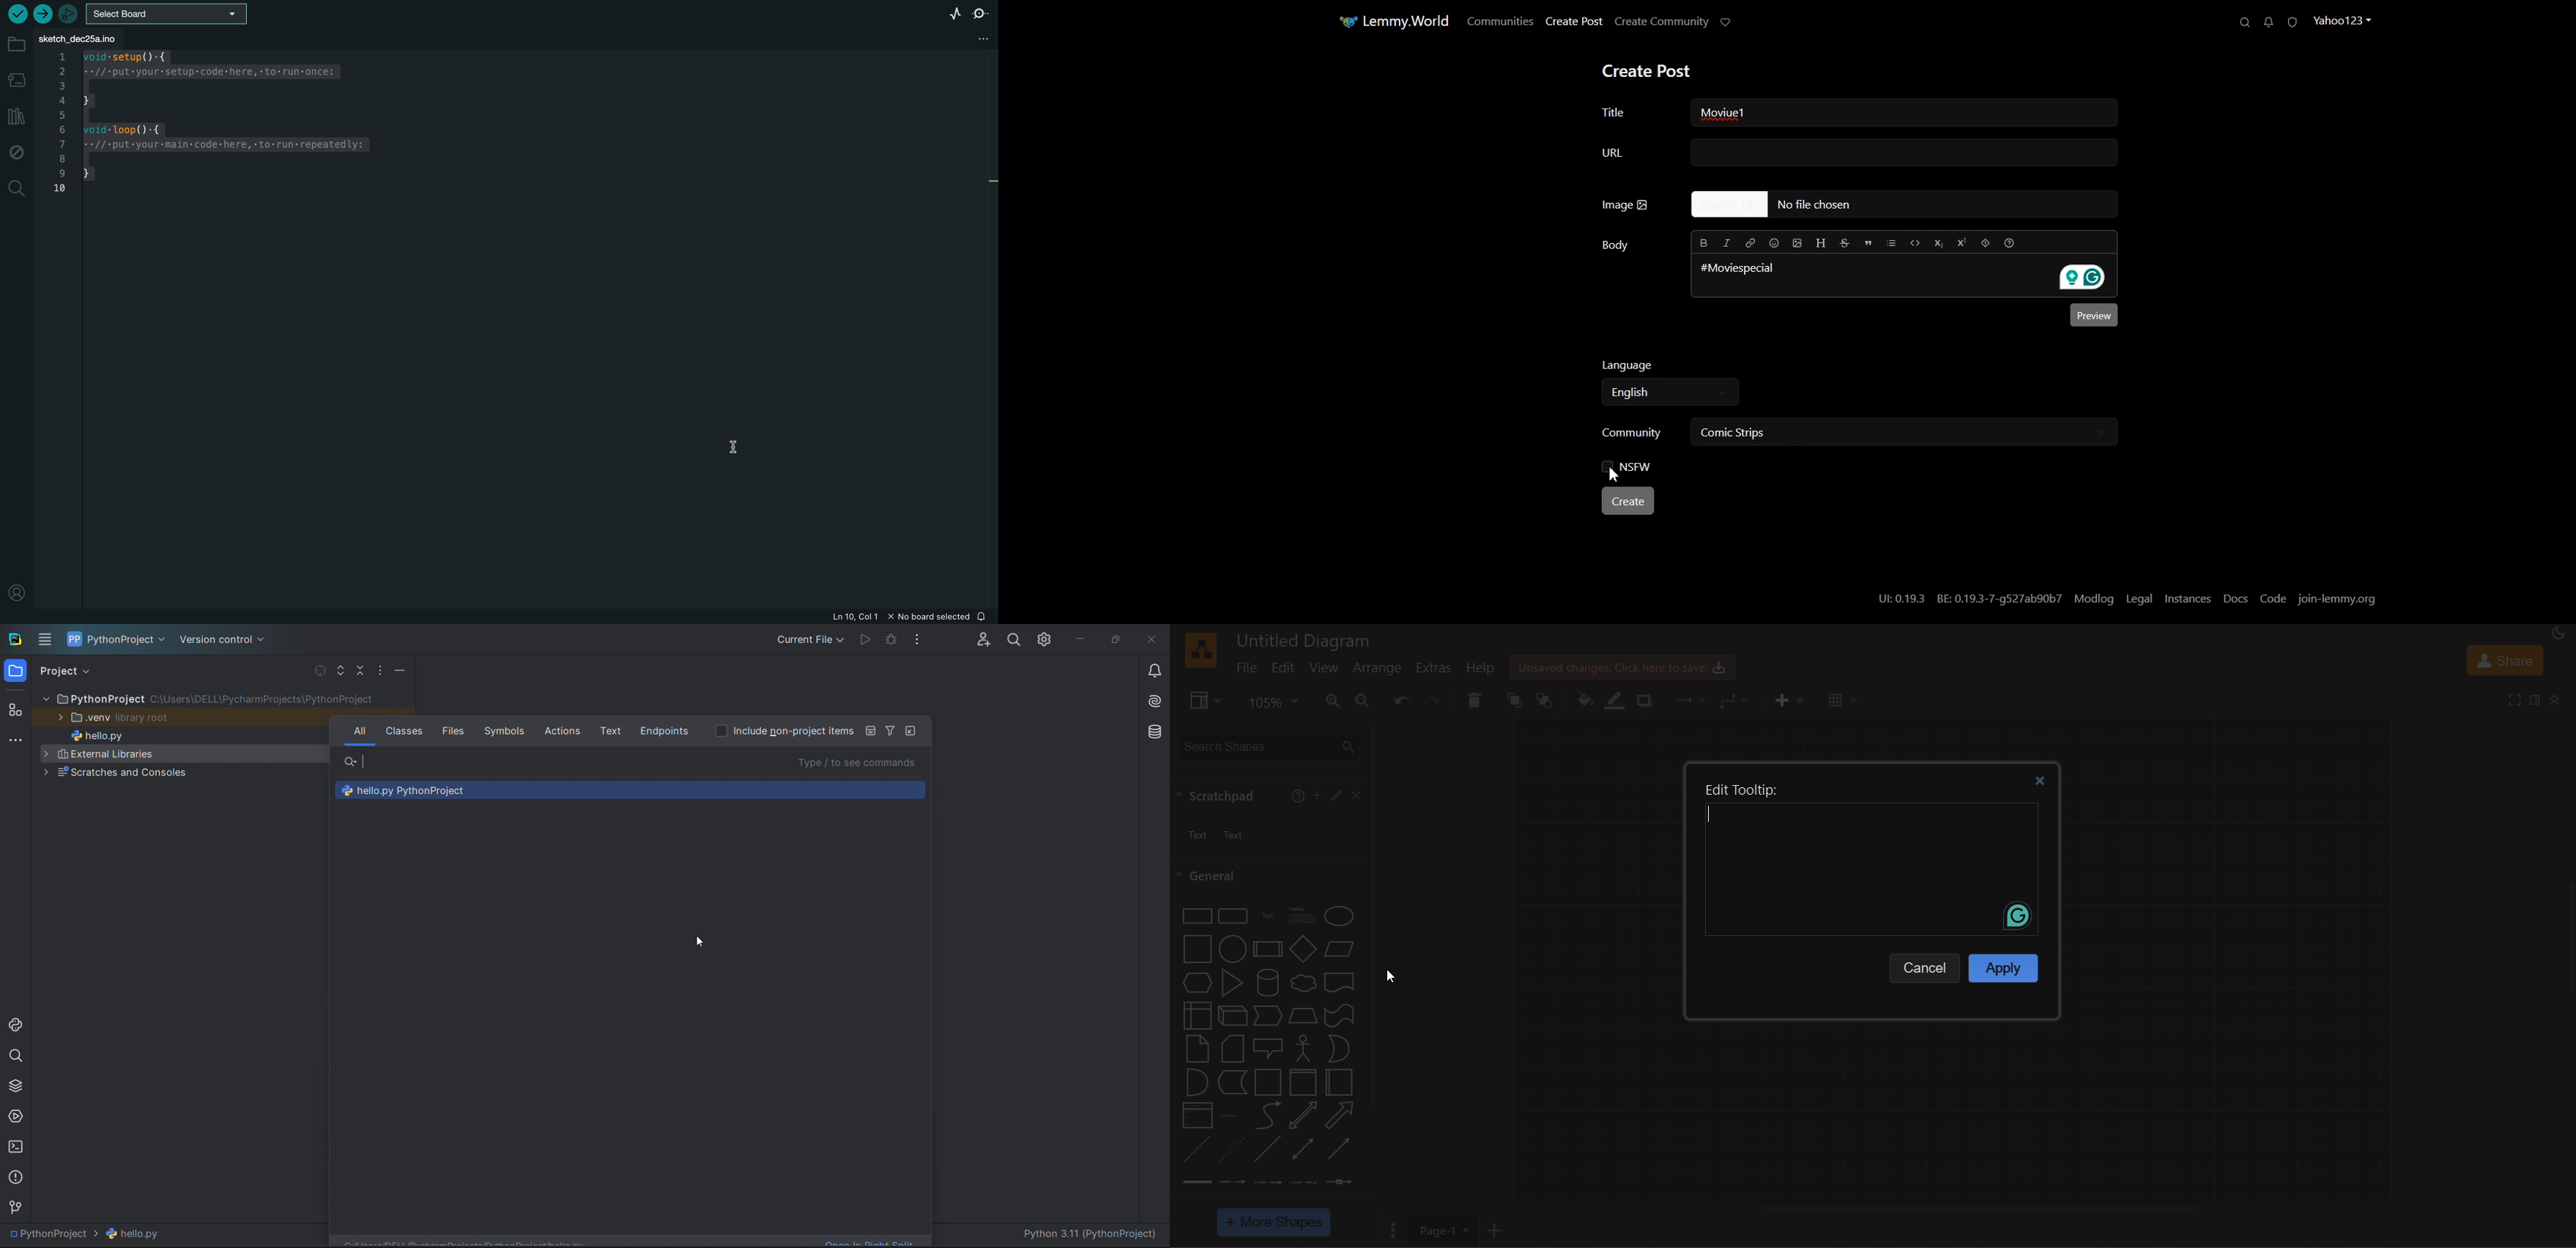  I want to click on steps, so click(1268, 1017).